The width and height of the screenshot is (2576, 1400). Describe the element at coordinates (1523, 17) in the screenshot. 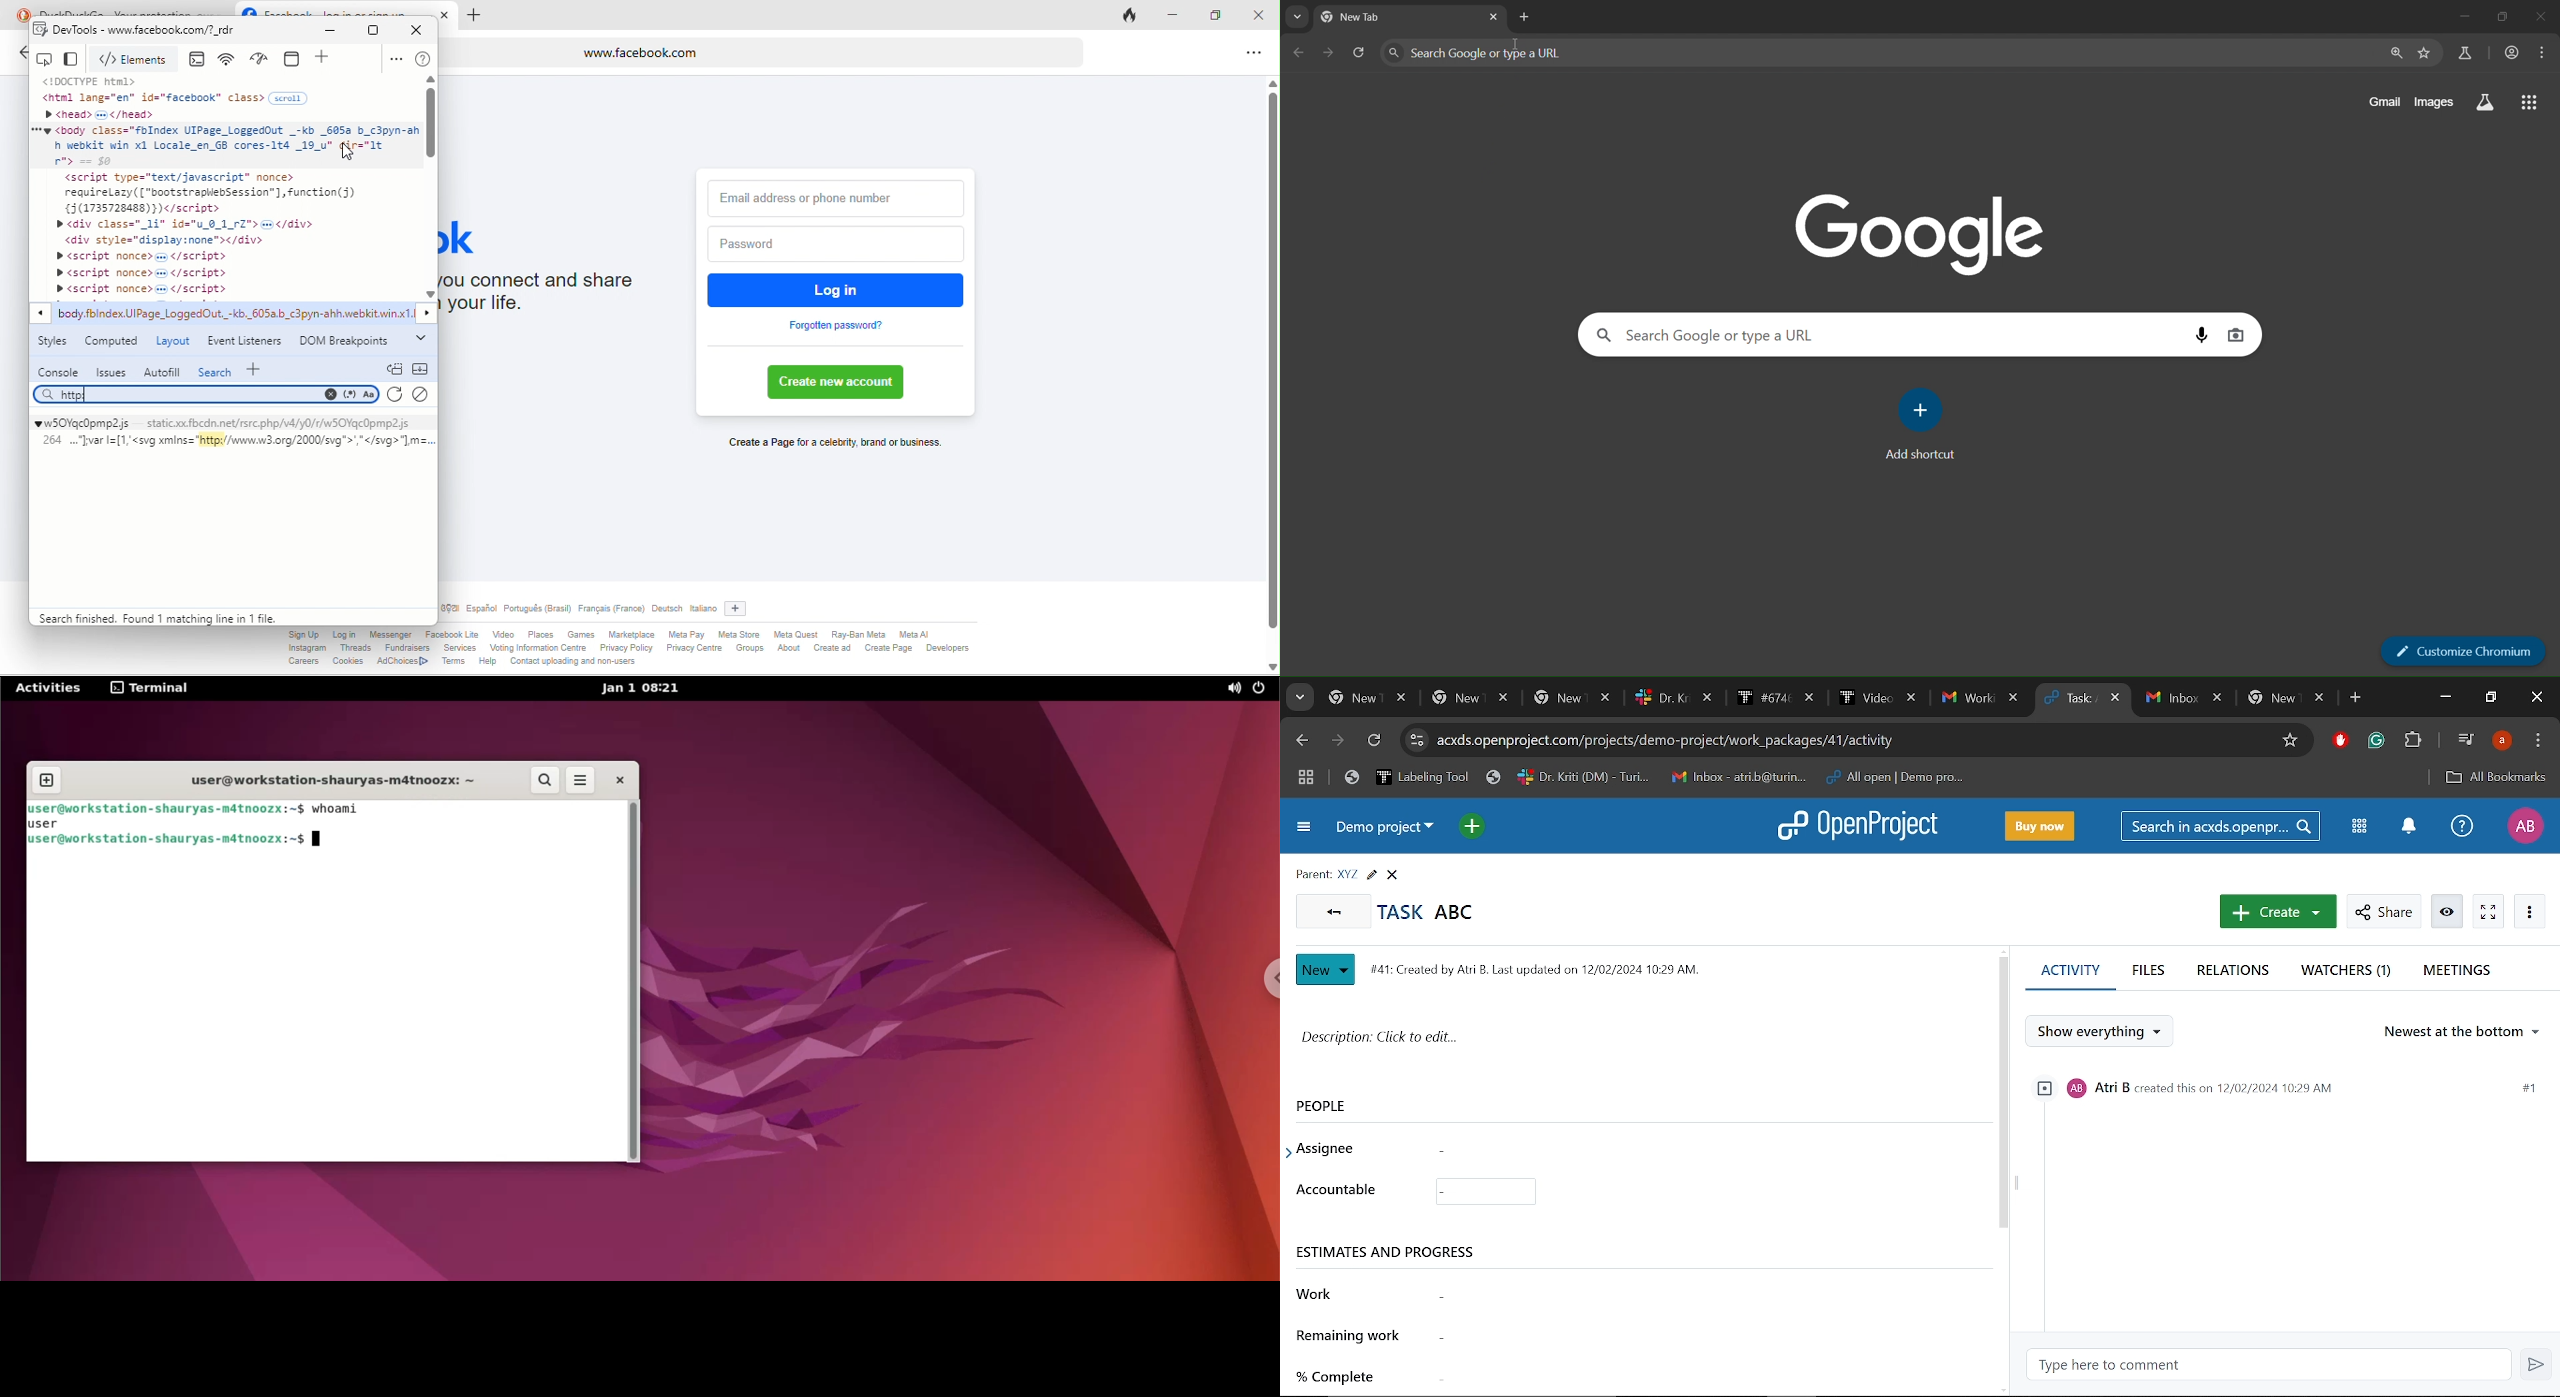

I see `new tab` at that location.